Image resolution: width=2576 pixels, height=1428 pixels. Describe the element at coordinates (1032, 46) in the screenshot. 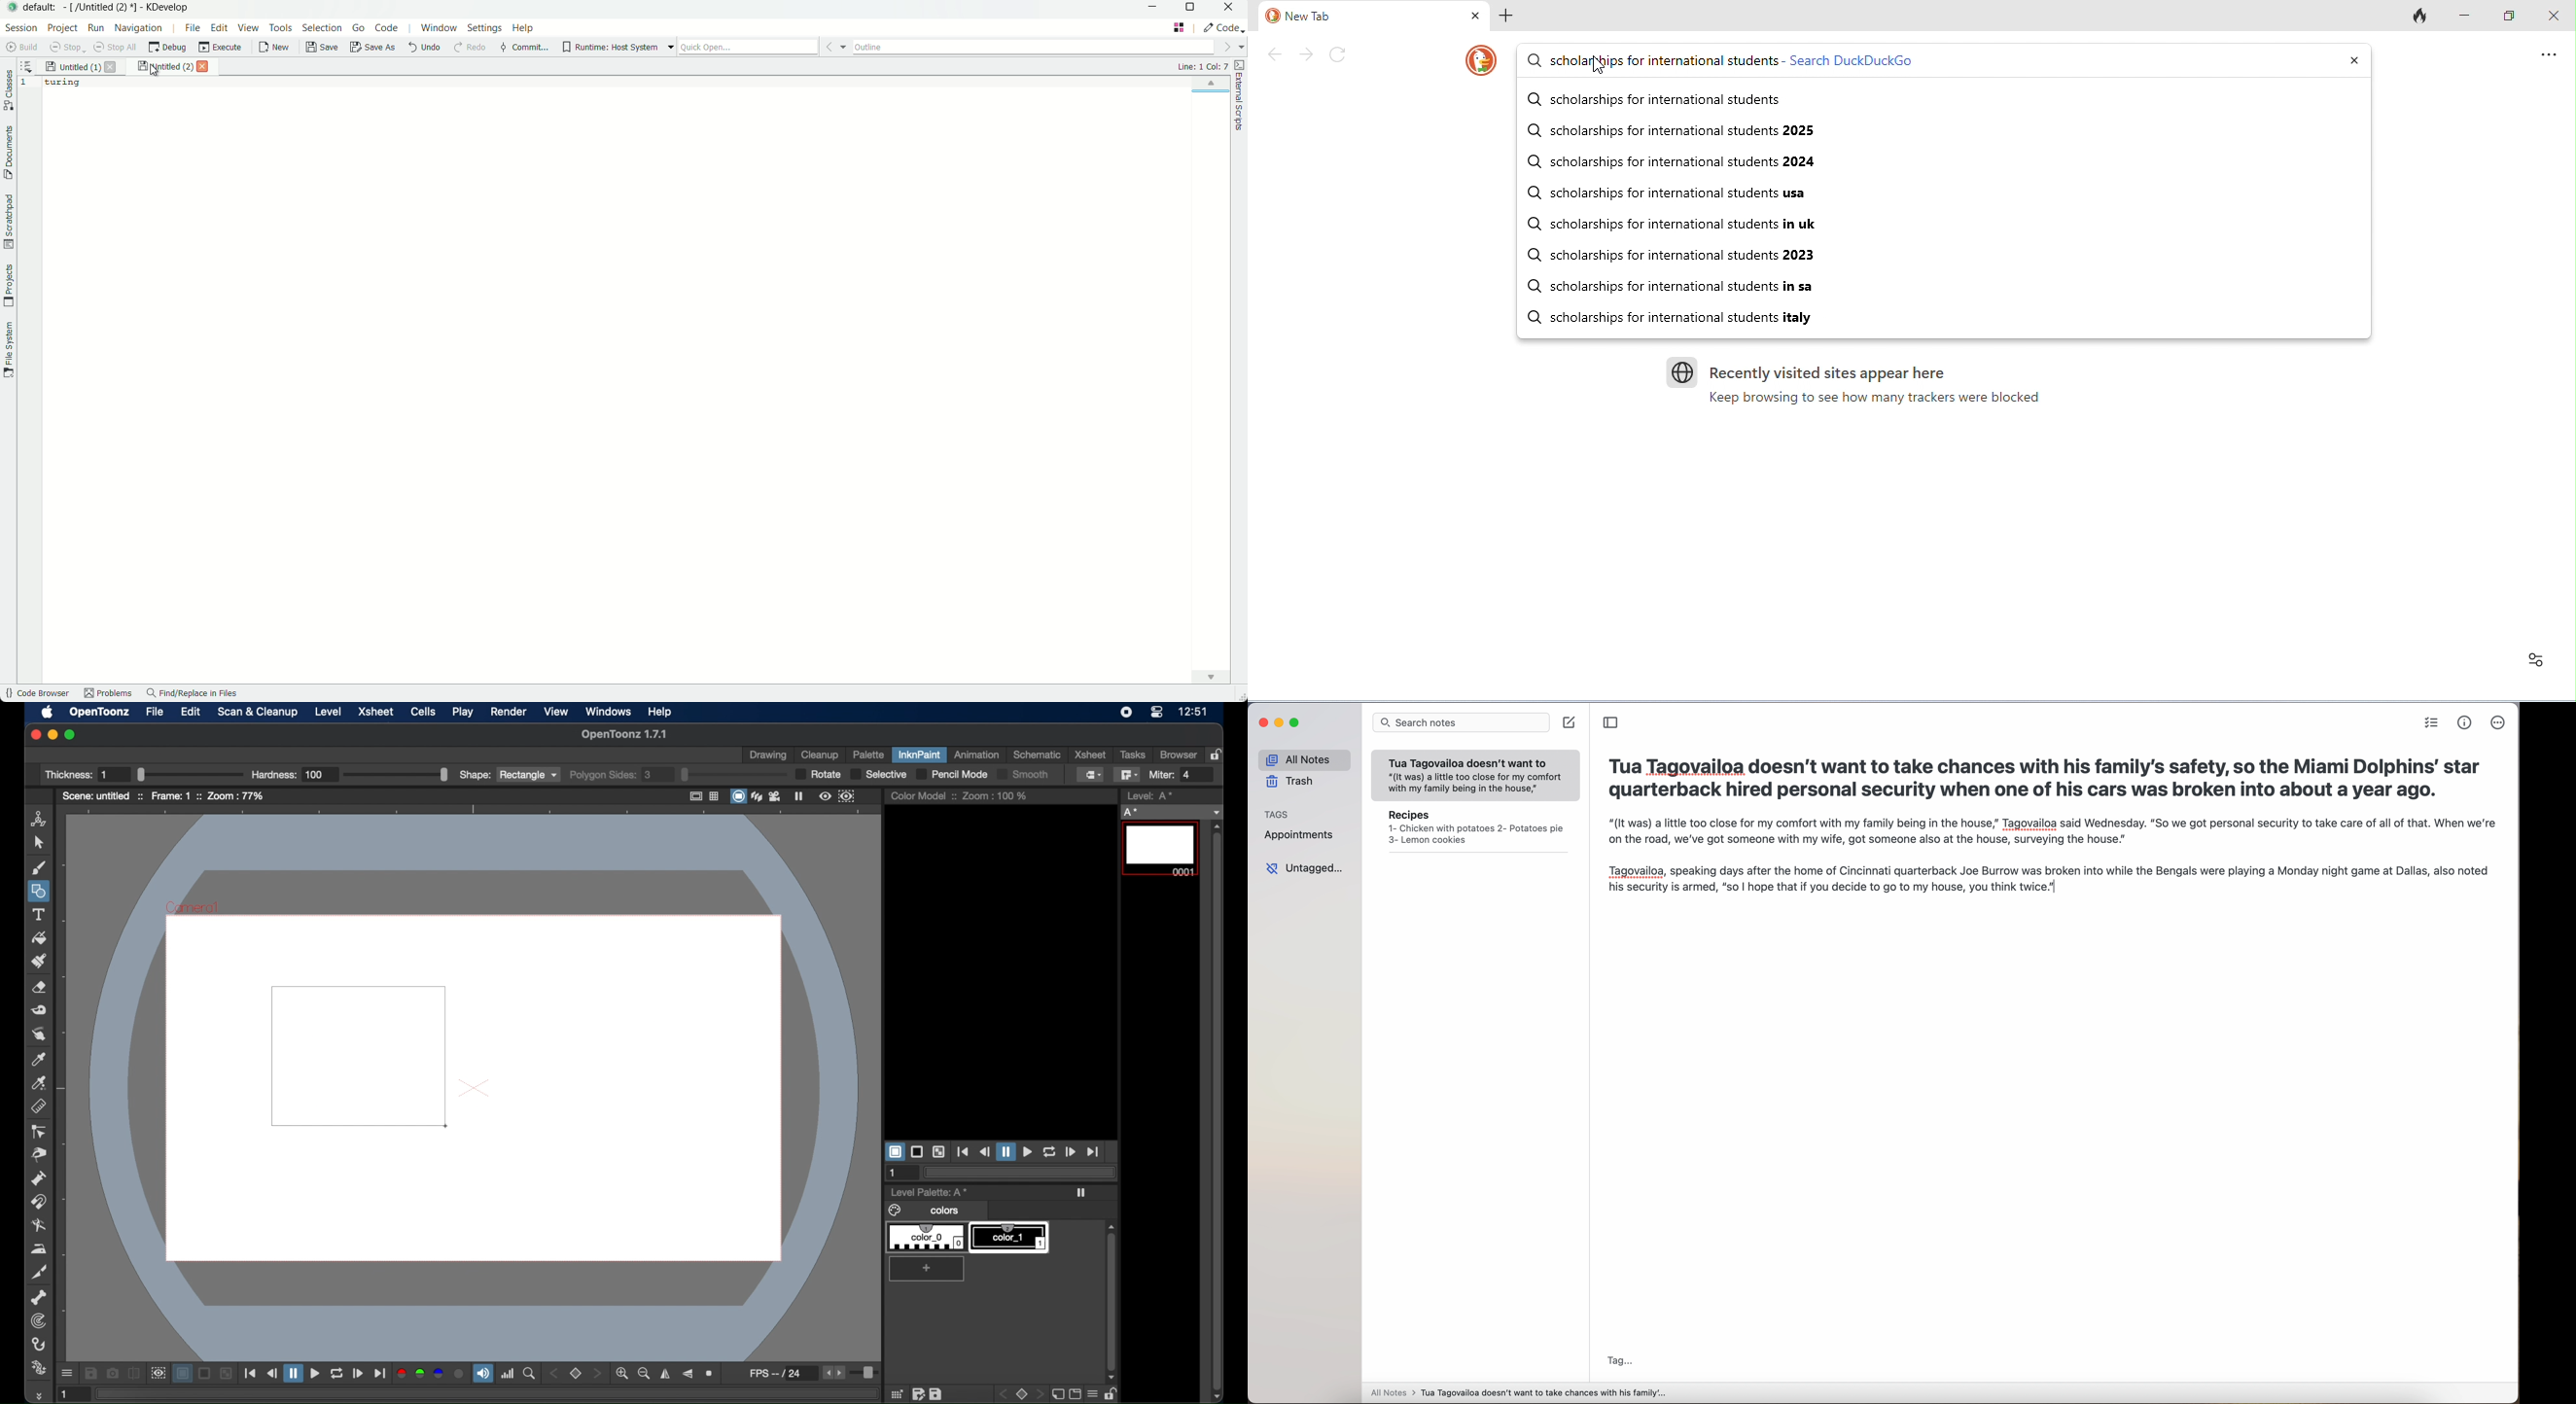

I see `outline` at that location.